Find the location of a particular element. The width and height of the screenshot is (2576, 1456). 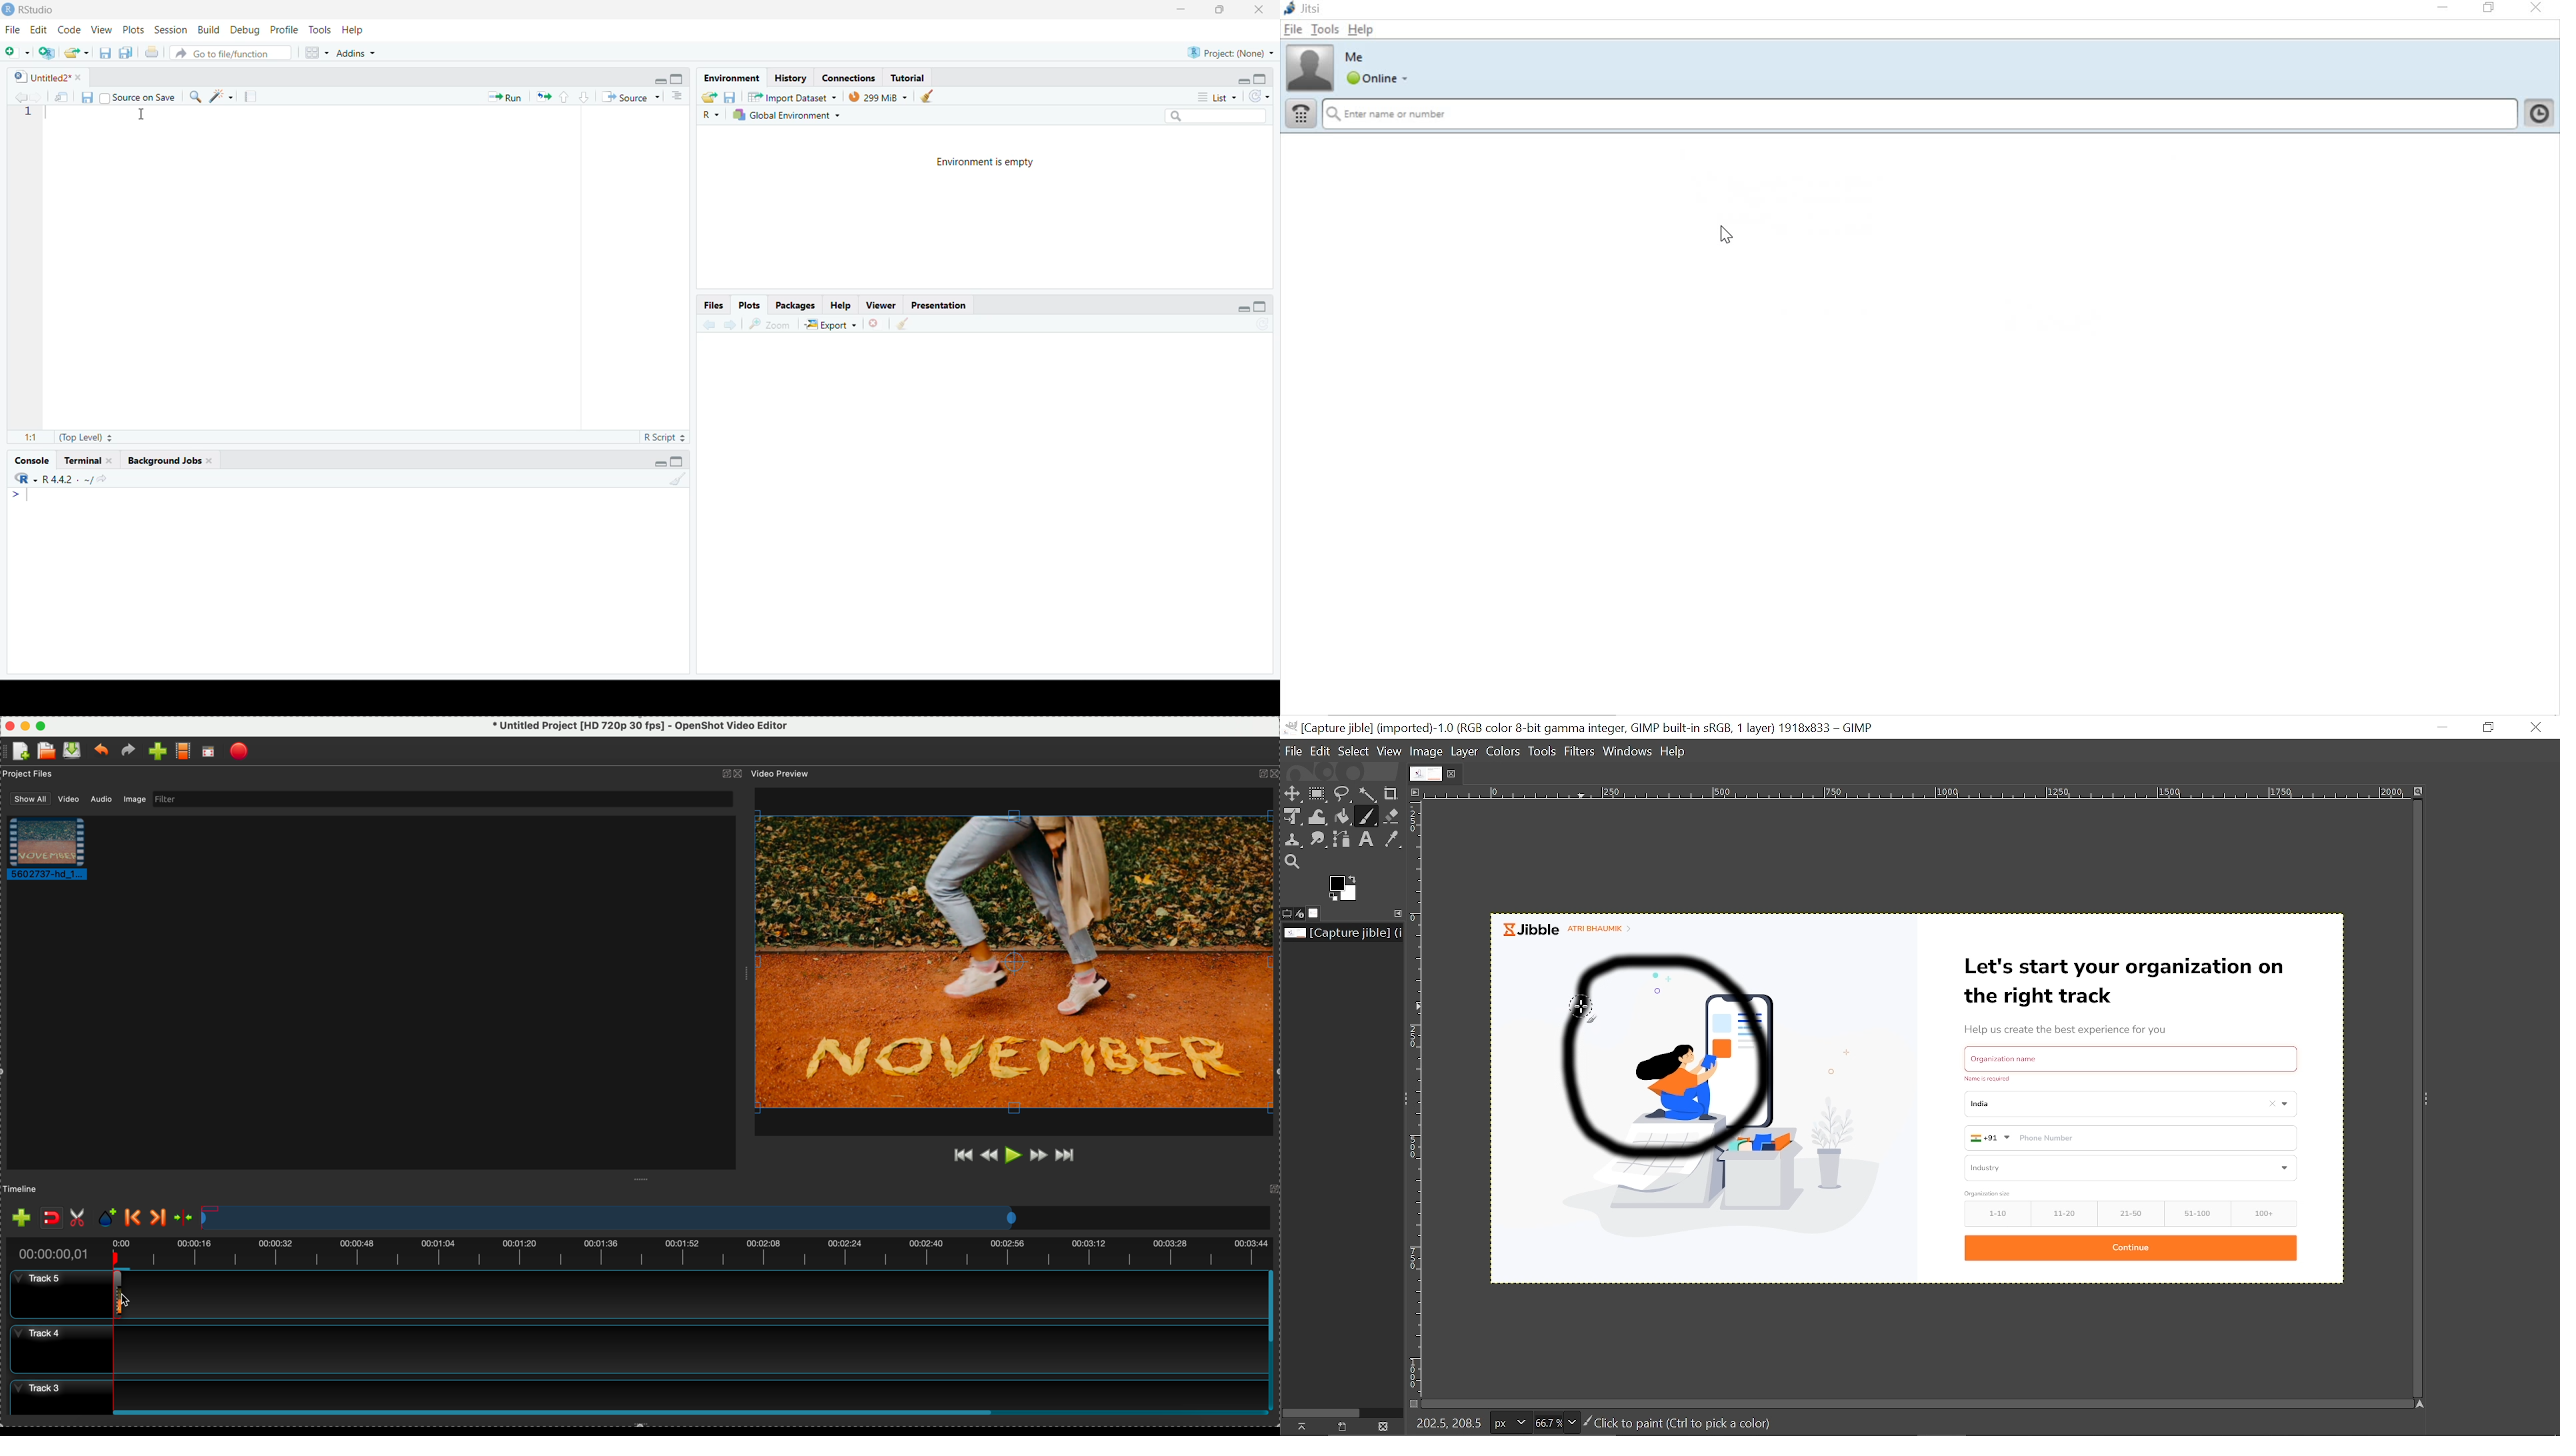

minimize is located at coordinates (659, 81).